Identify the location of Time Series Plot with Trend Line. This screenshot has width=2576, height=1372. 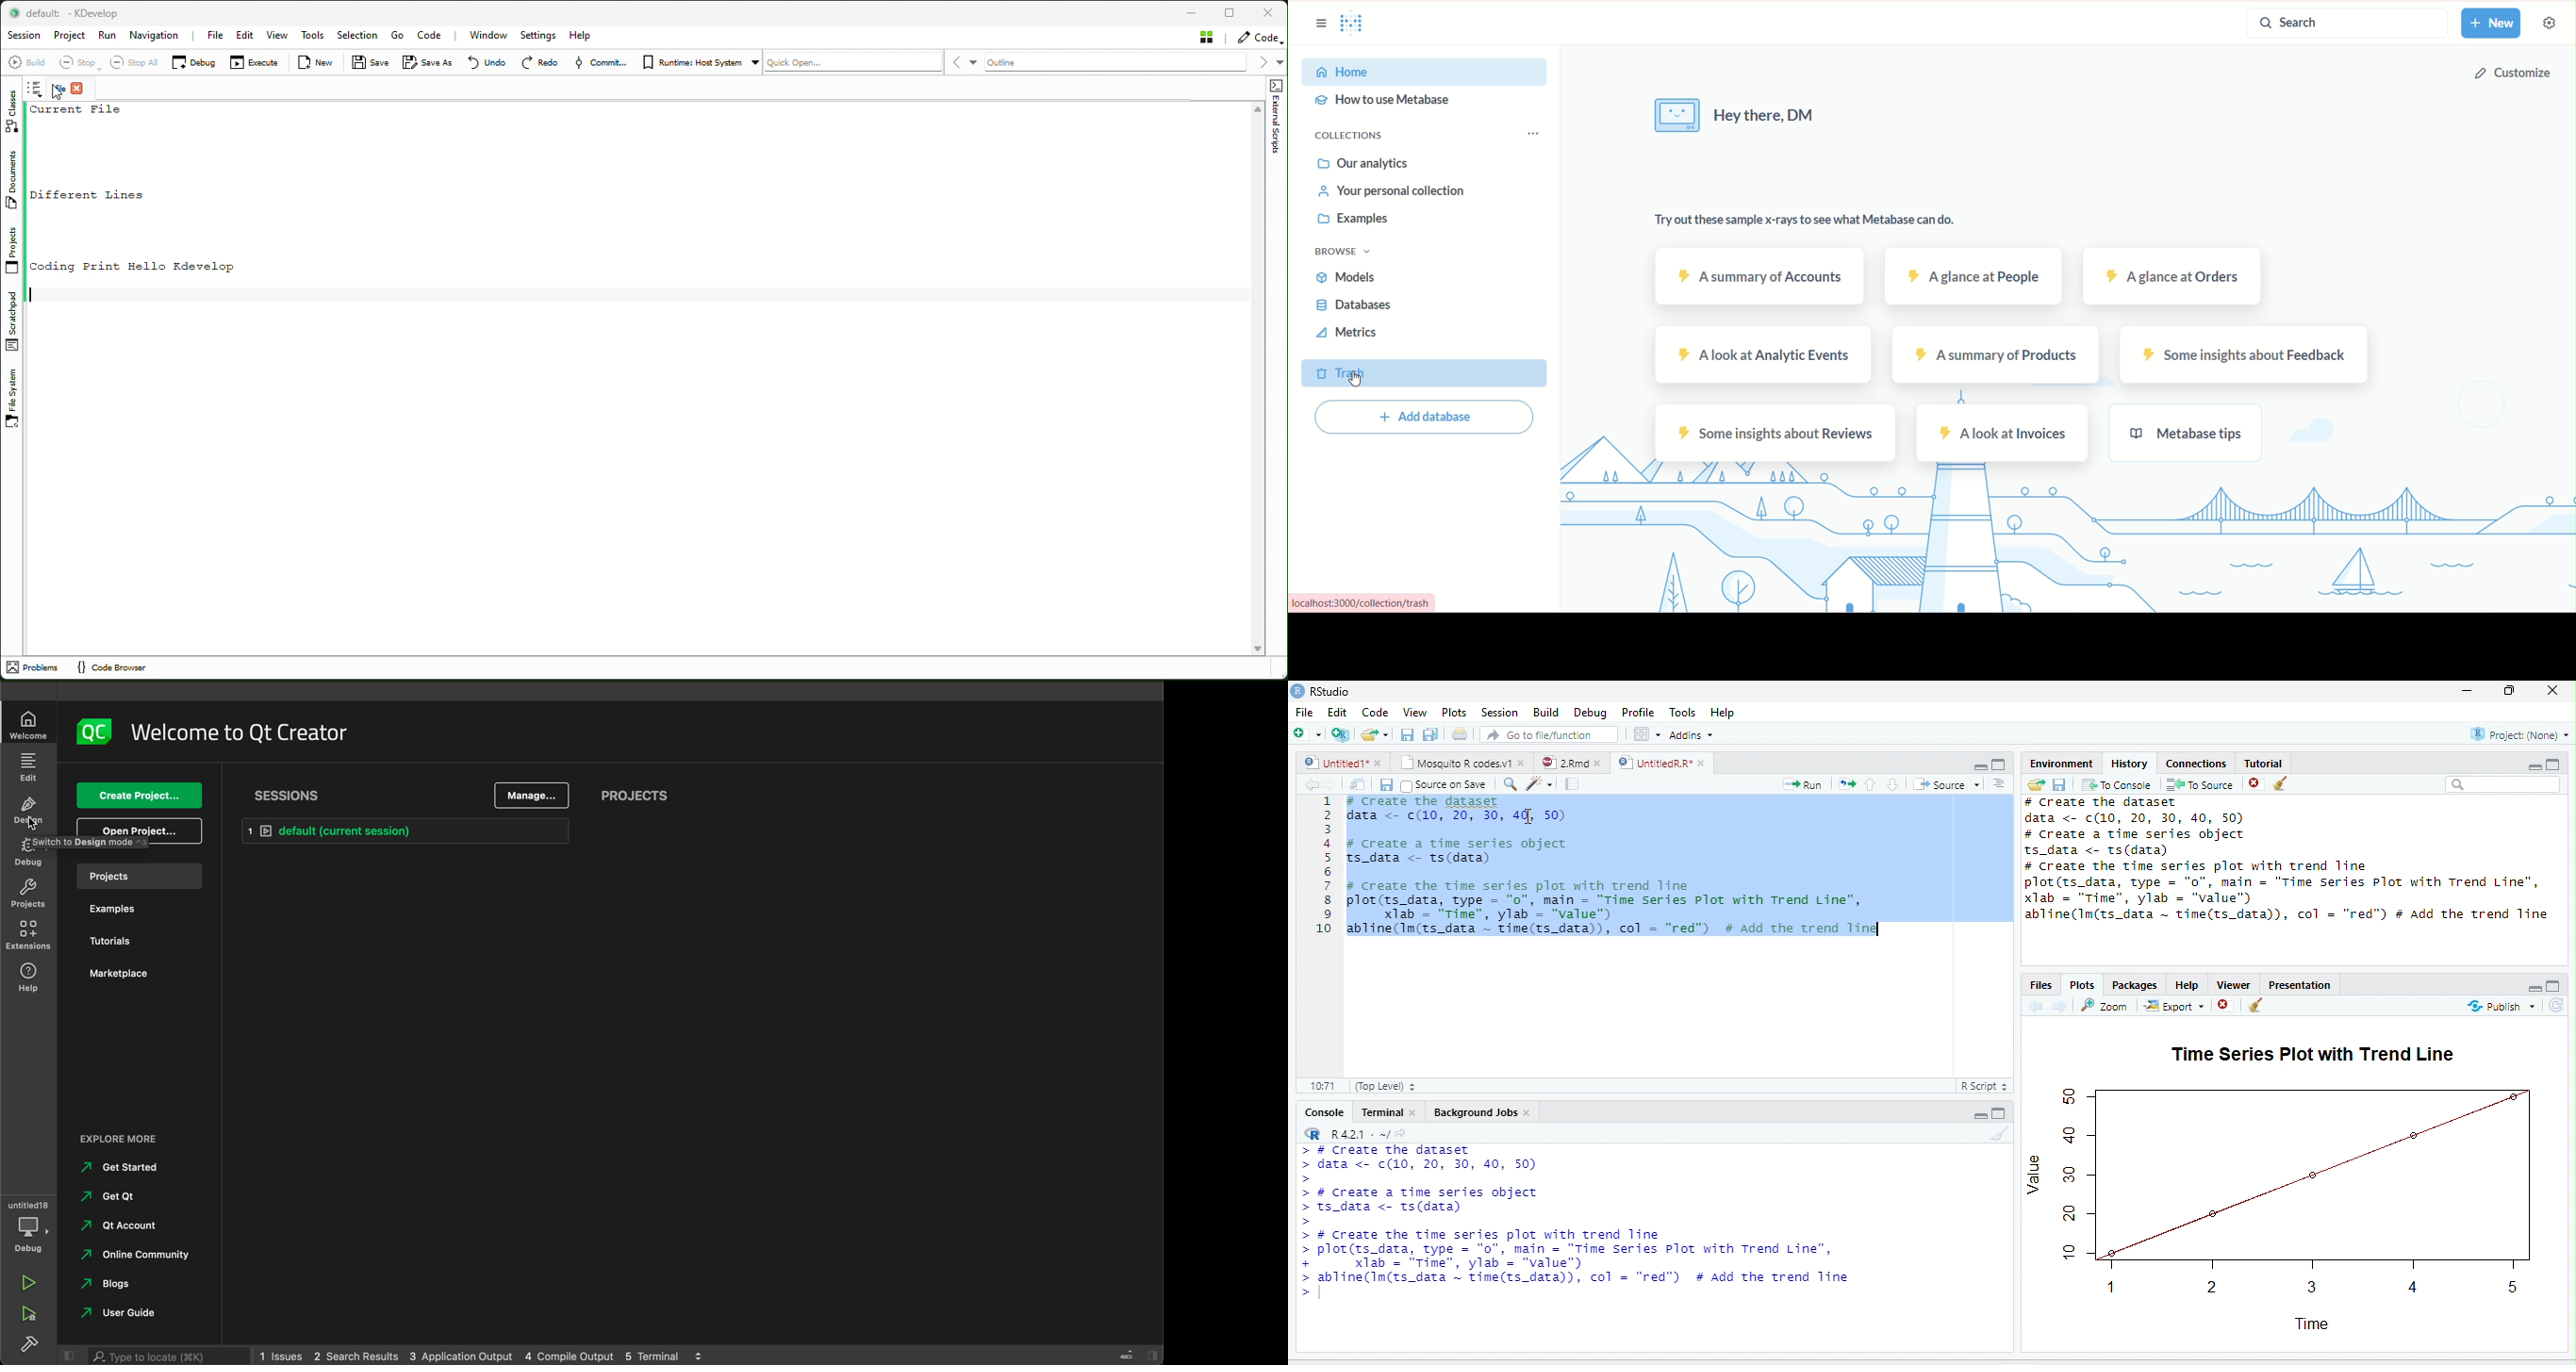
(2311, 1054).